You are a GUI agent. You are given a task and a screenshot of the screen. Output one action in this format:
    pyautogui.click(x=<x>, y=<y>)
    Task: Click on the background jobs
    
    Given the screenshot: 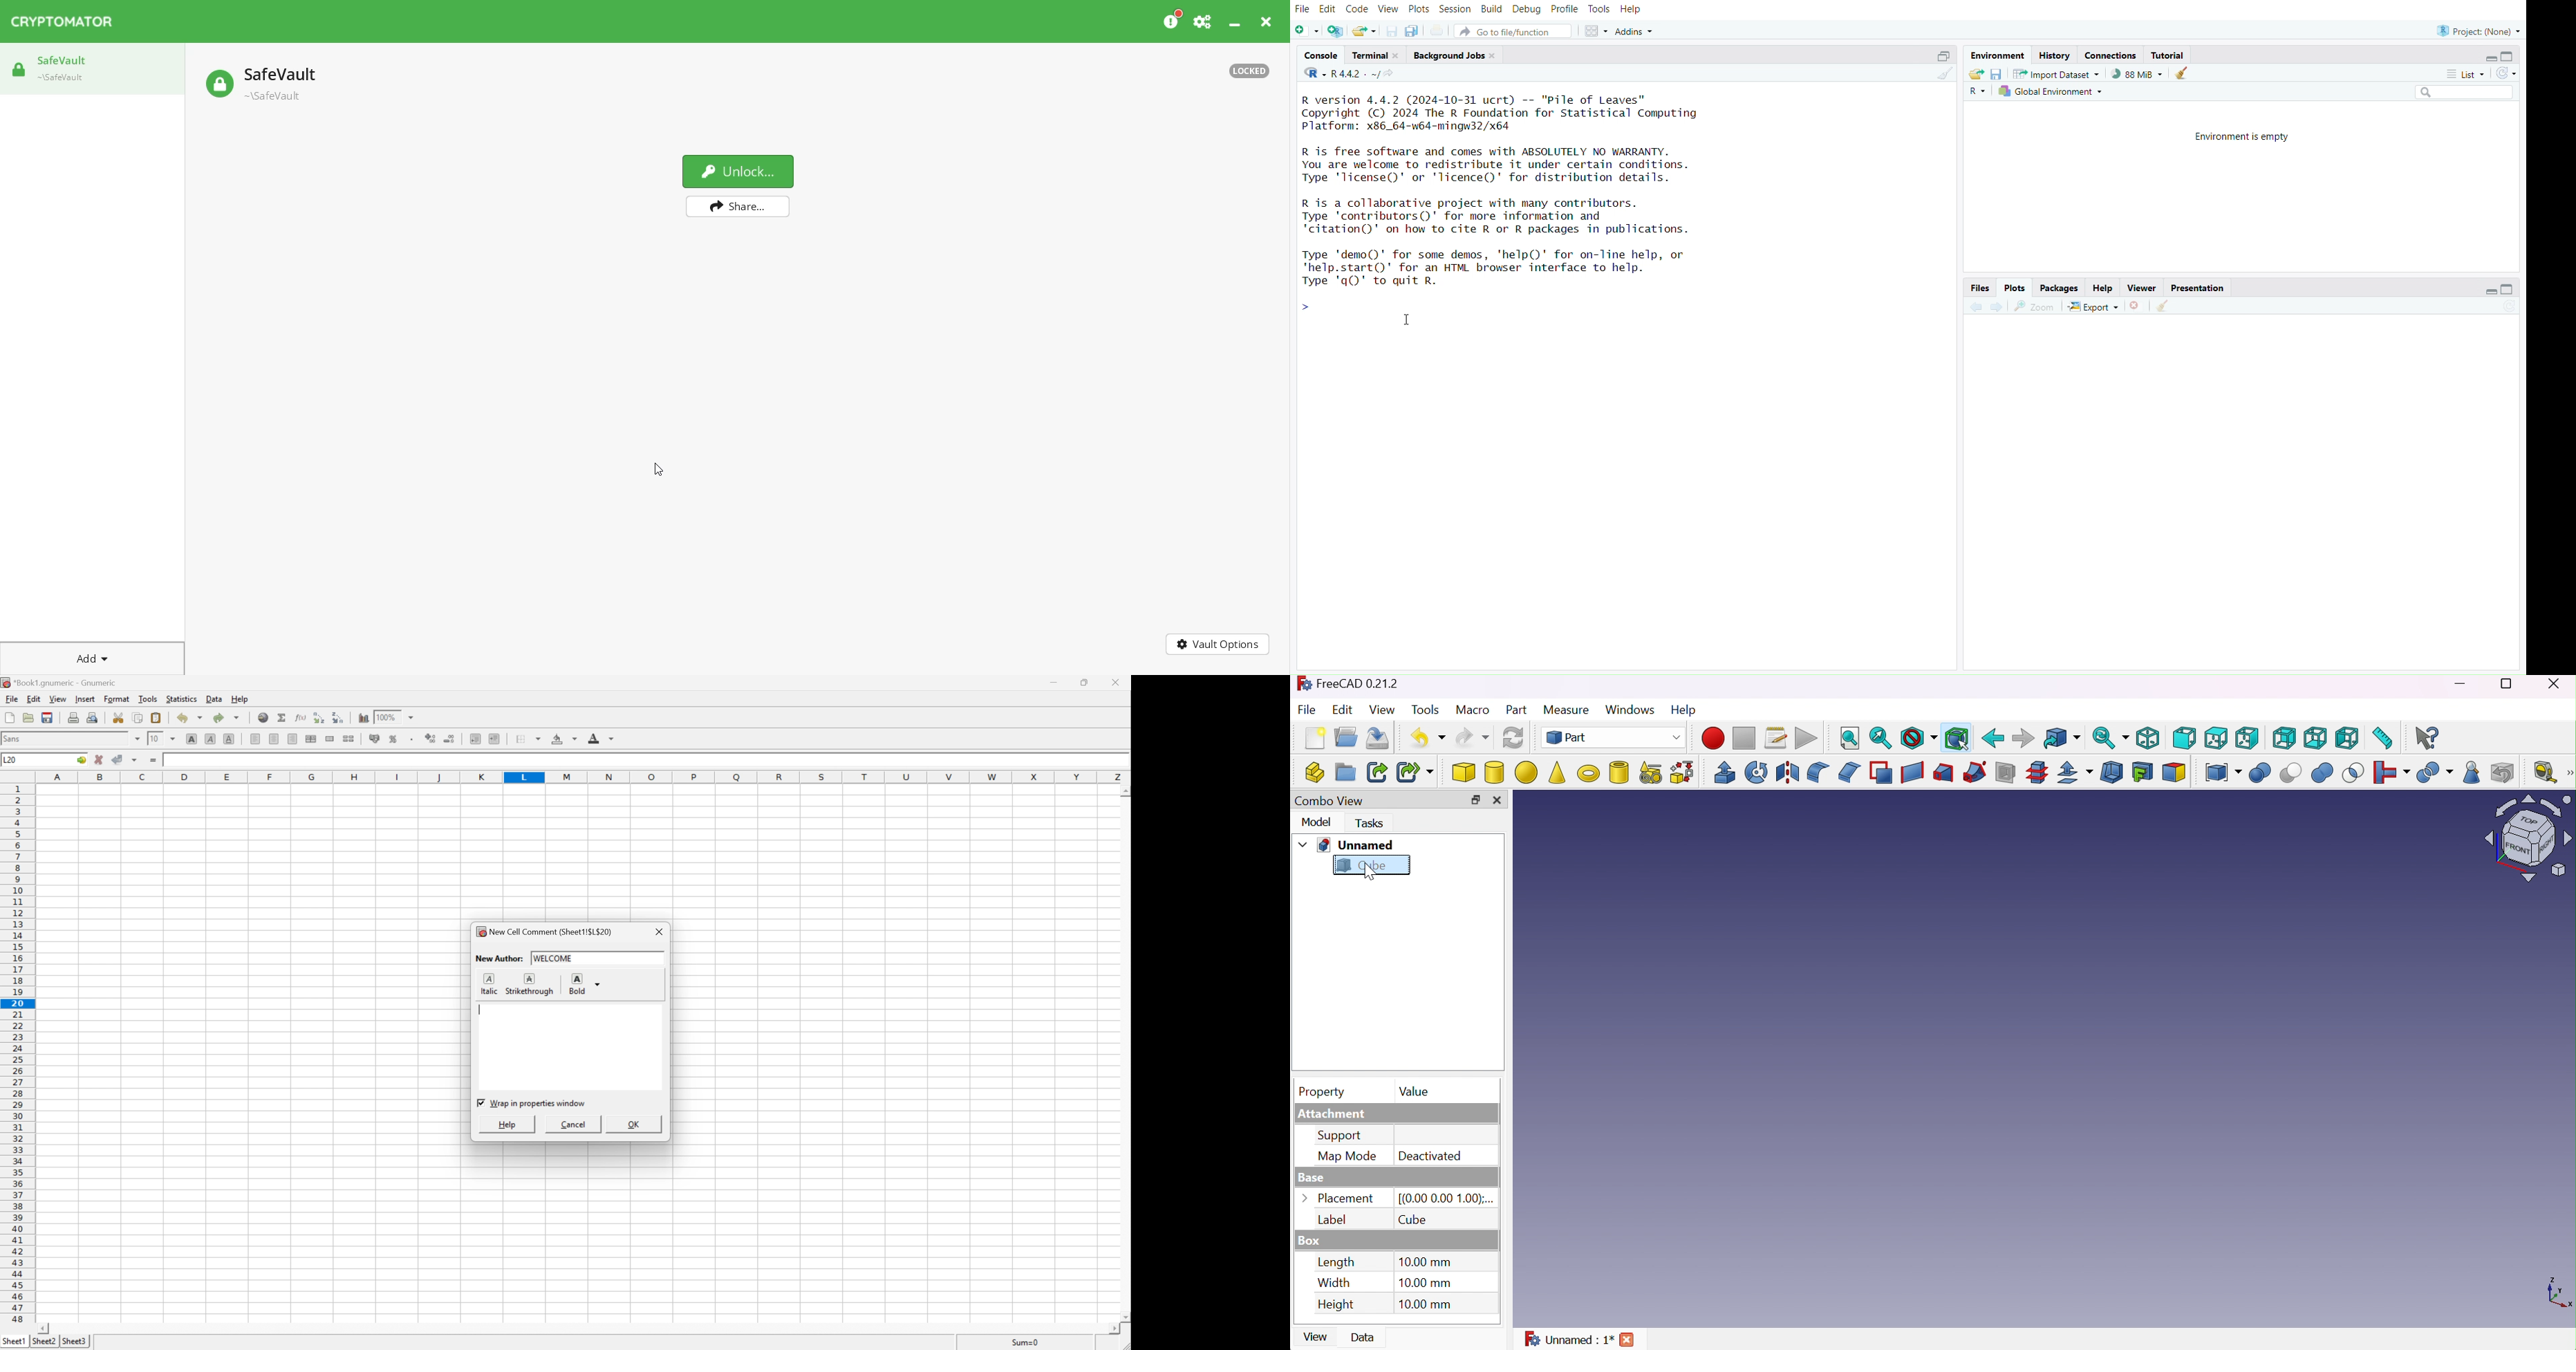 What is the action you would take?
    pyautogui.click(x=1457, y=55)
    